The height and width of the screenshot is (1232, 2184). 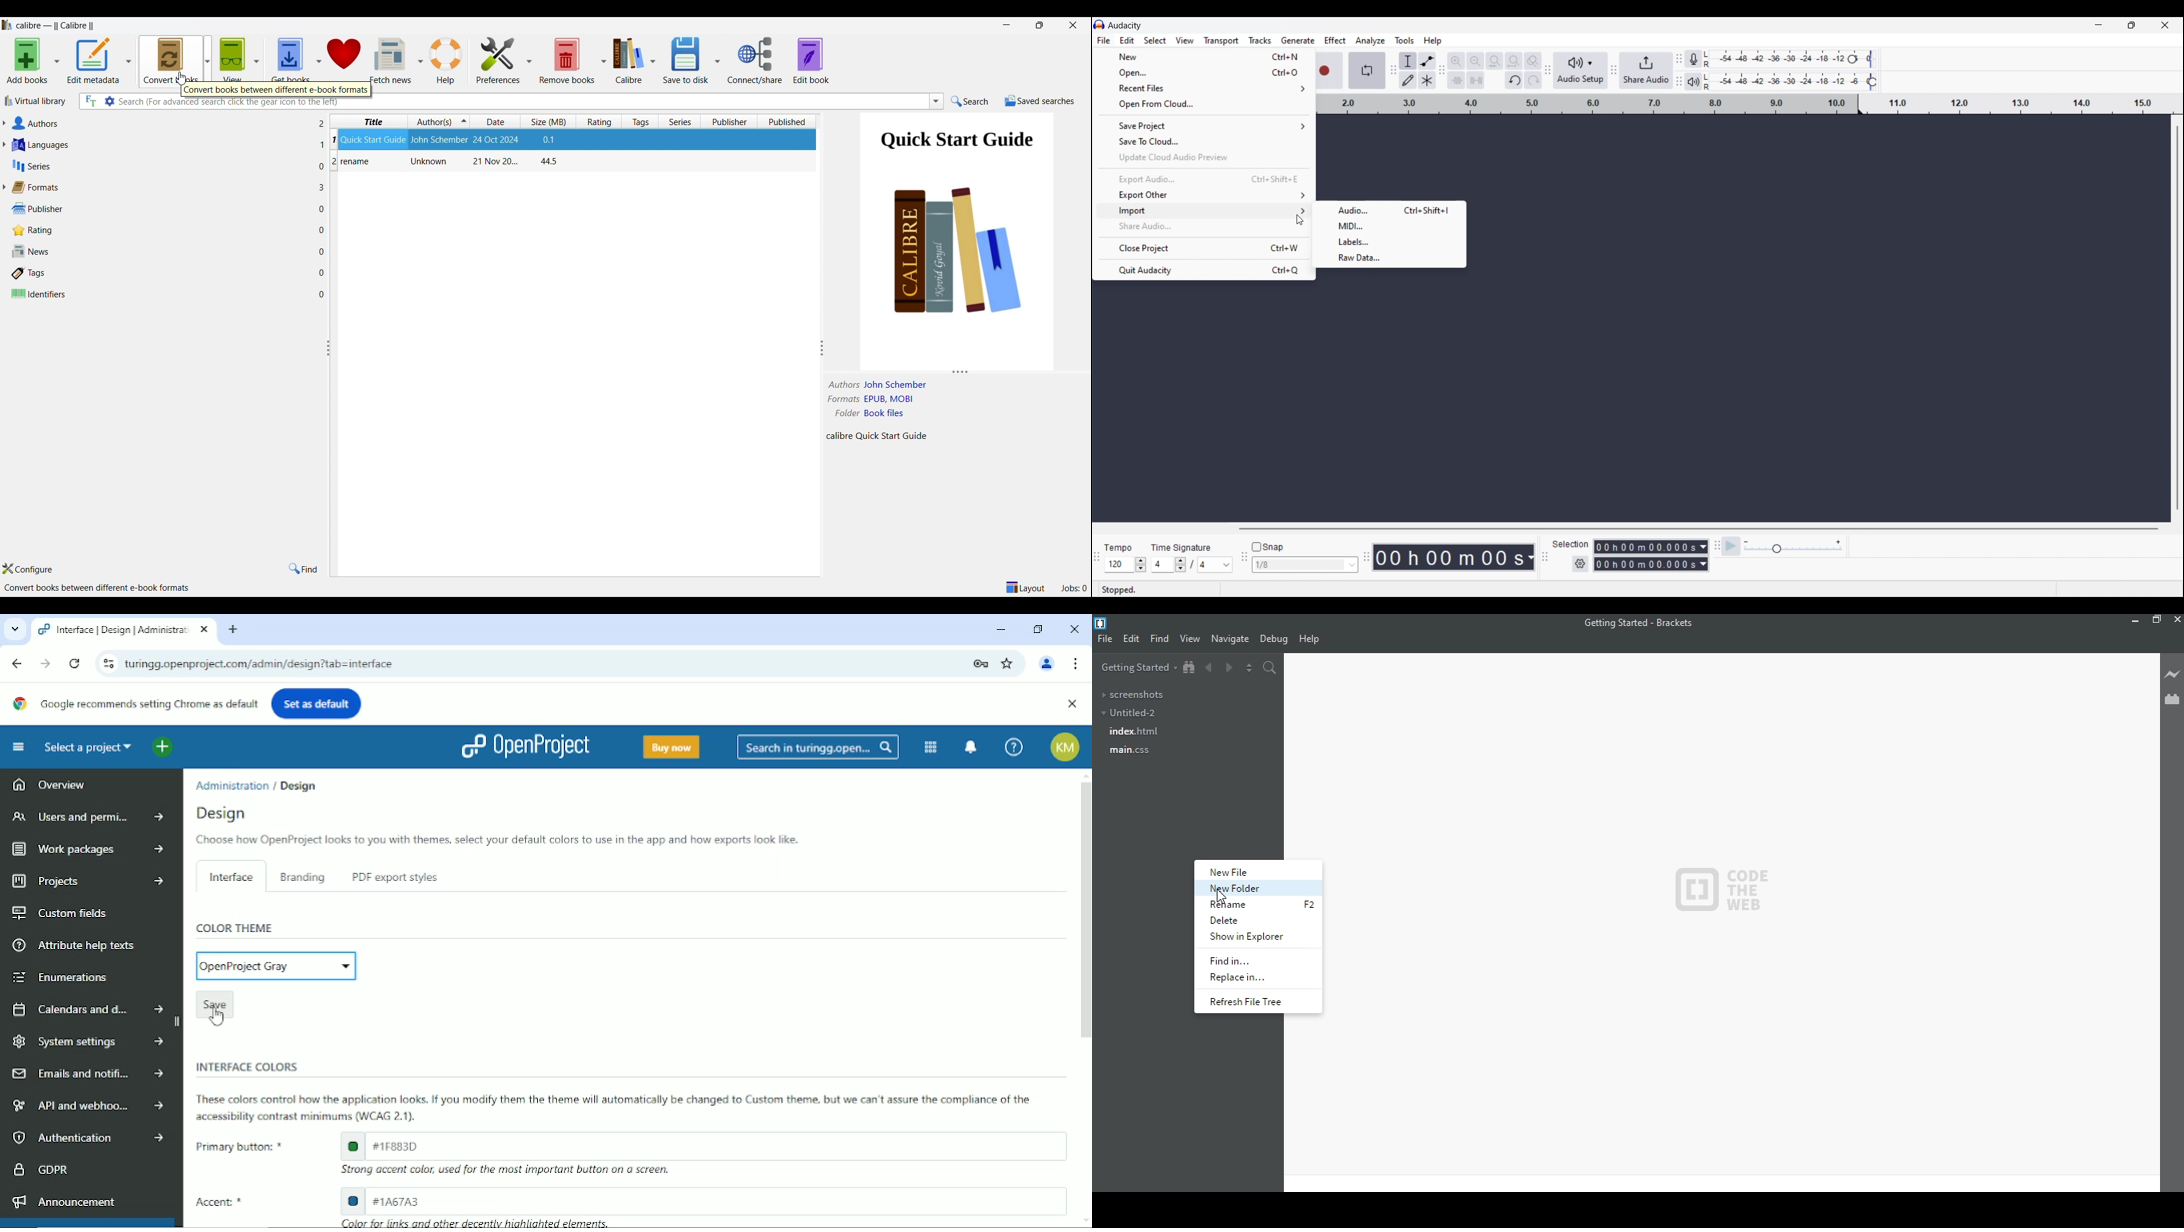 I want to click on Help menu, so click(x=1433, y=41).